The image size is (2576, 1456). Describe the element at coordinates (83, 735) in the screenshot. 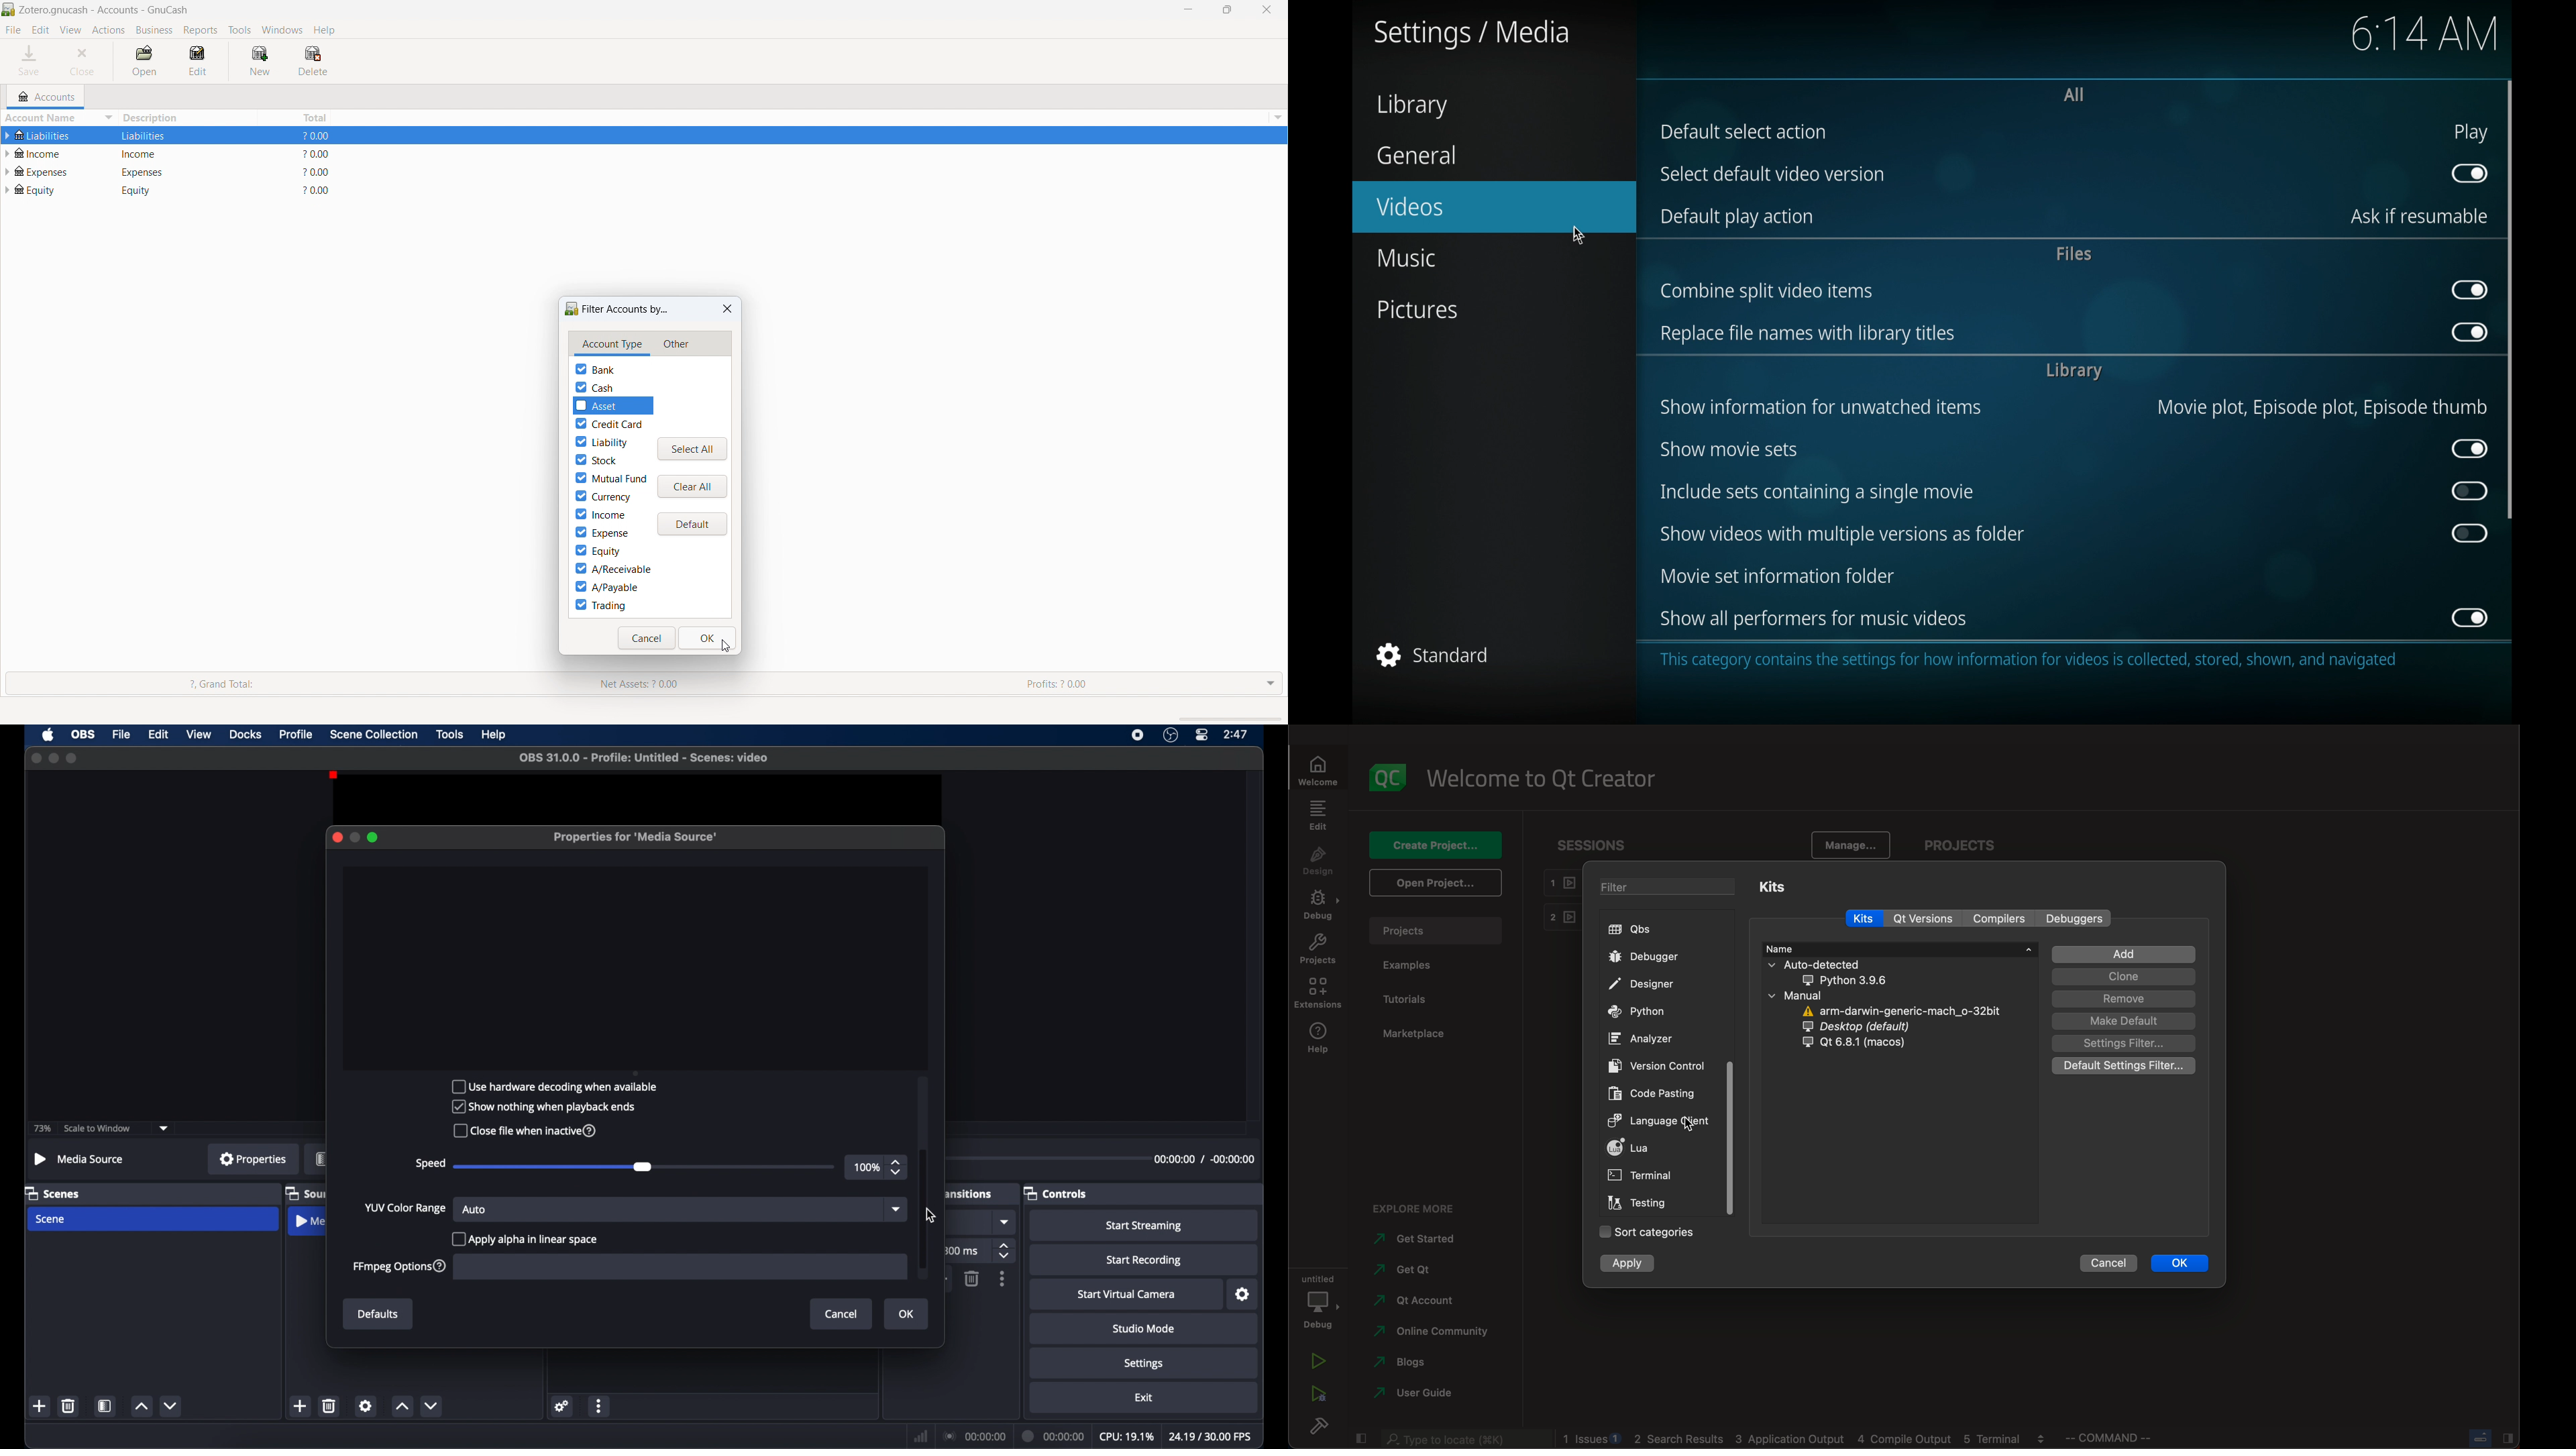

I see `obs` at that location.